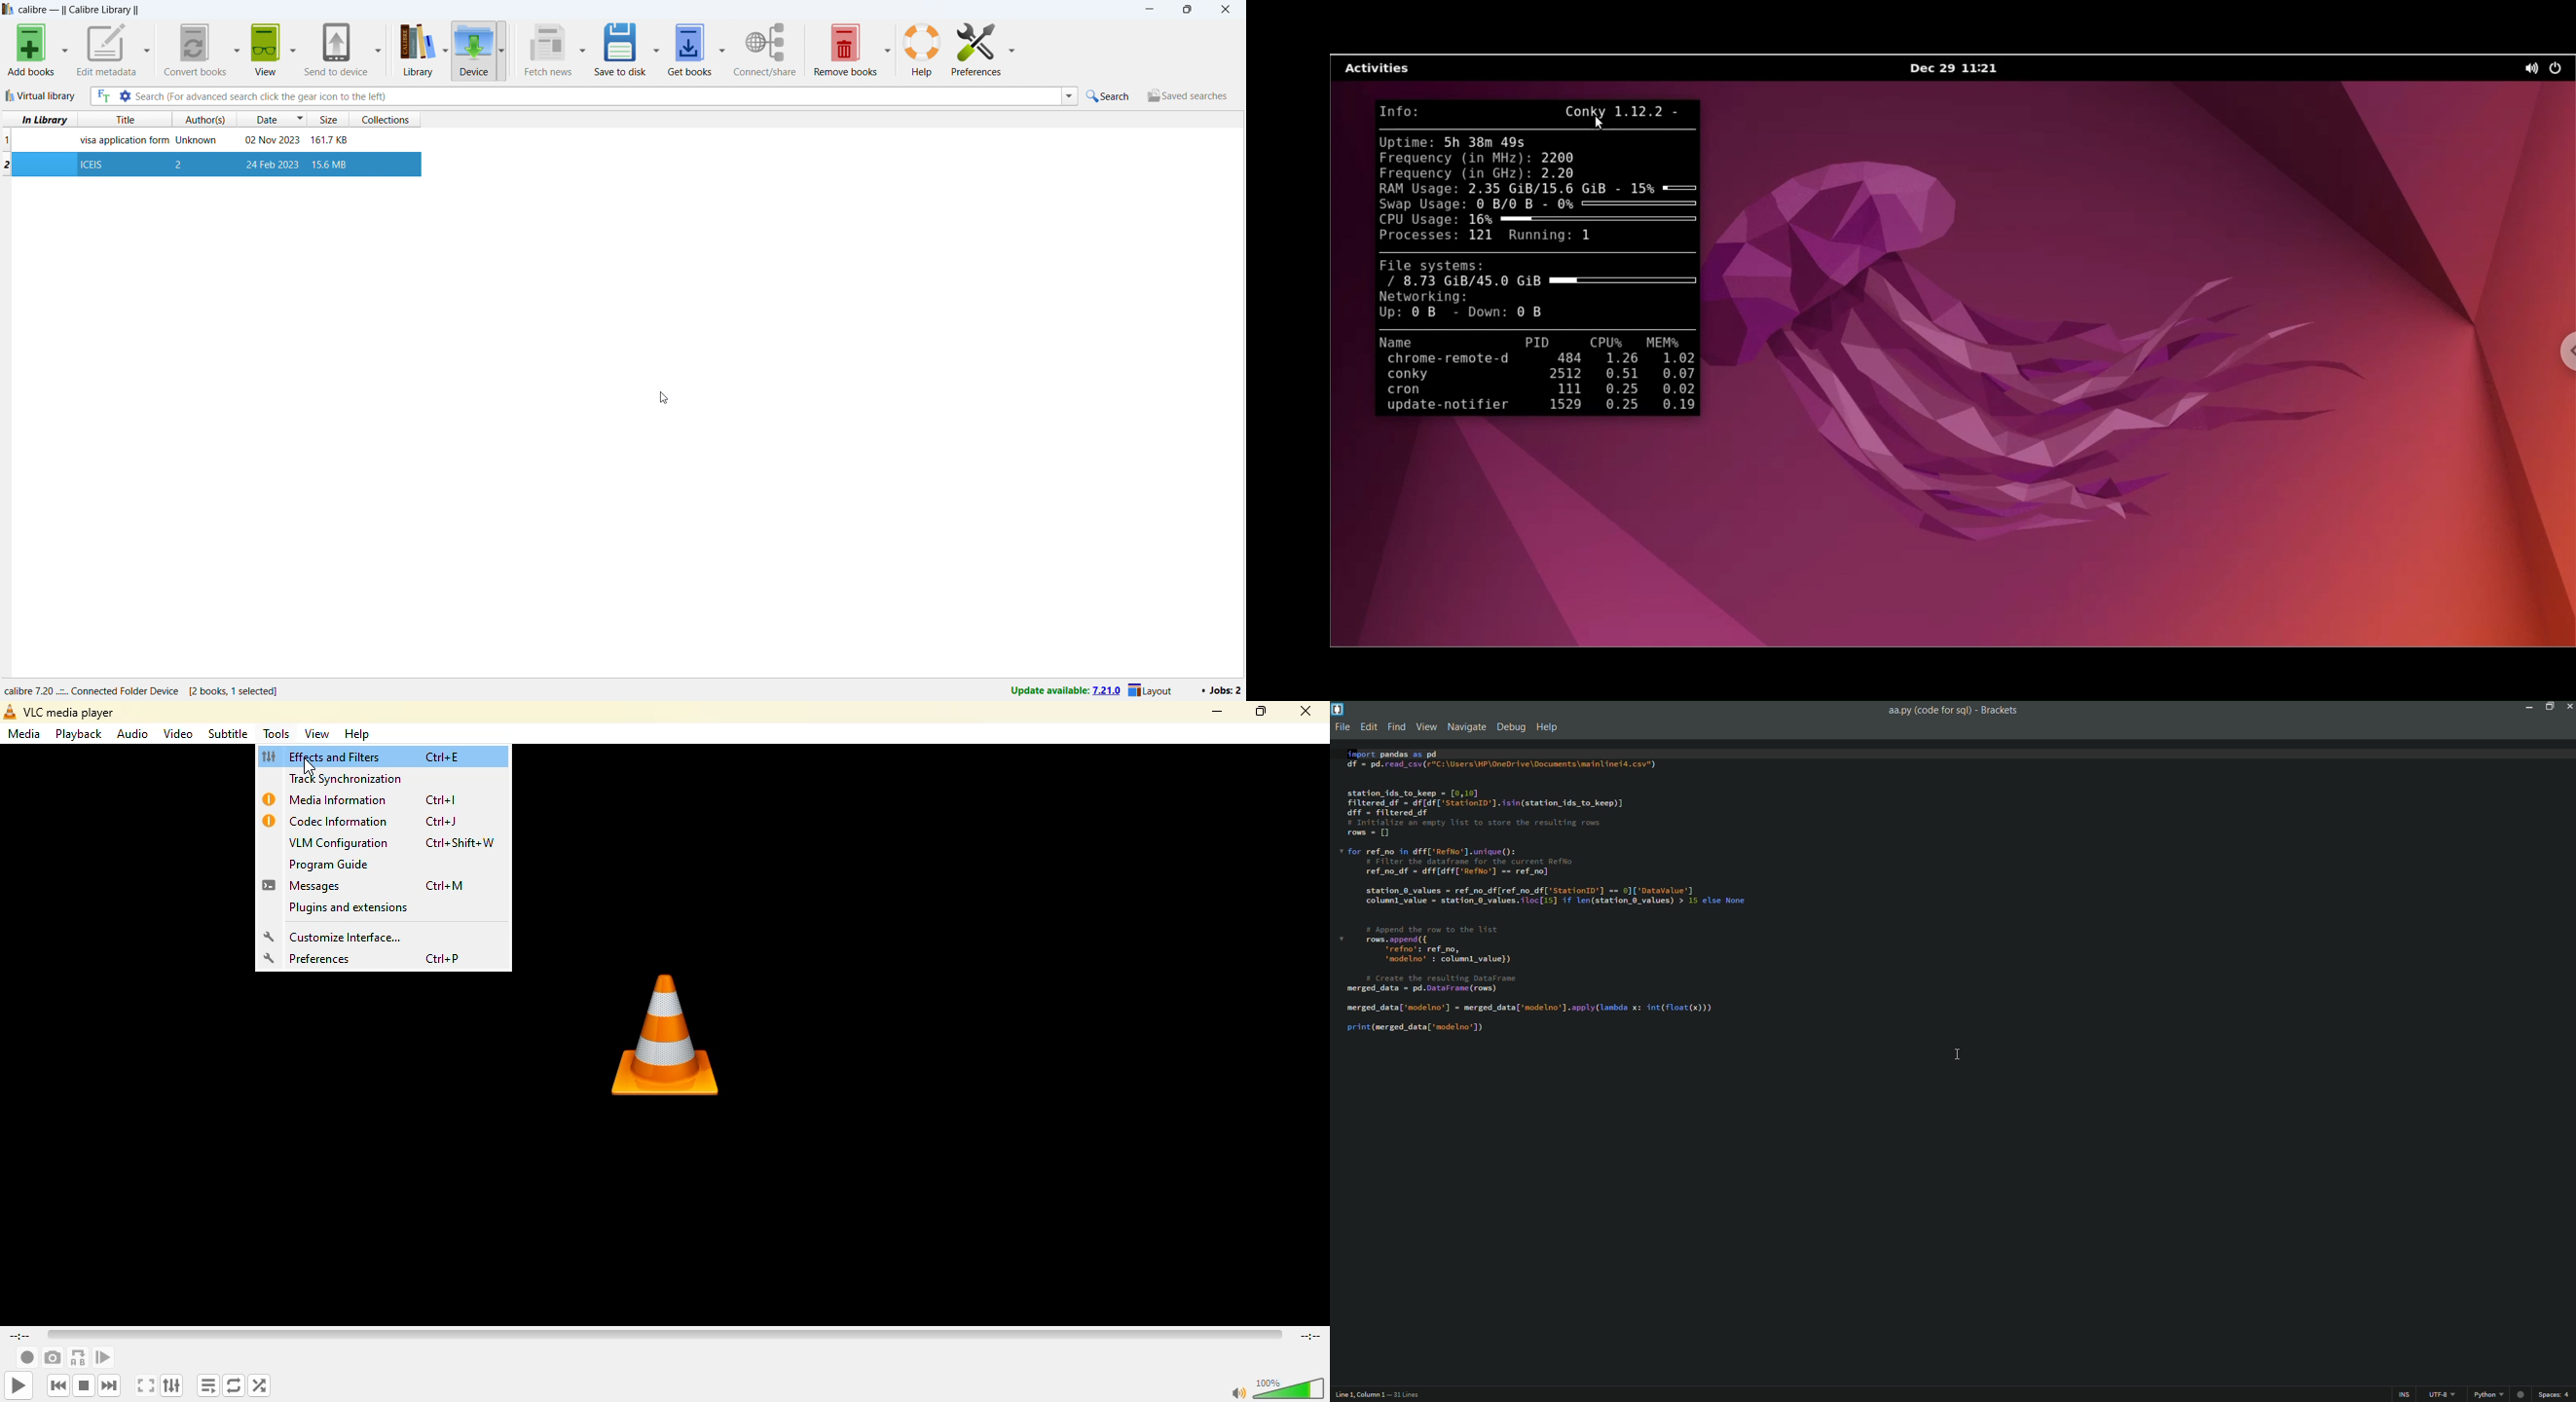 The height and width of the screenshot is (1428, 2576). What do you see at coordinates (331, 886) in the screenshot?
I see `messages` at bounding box center [331, 886].